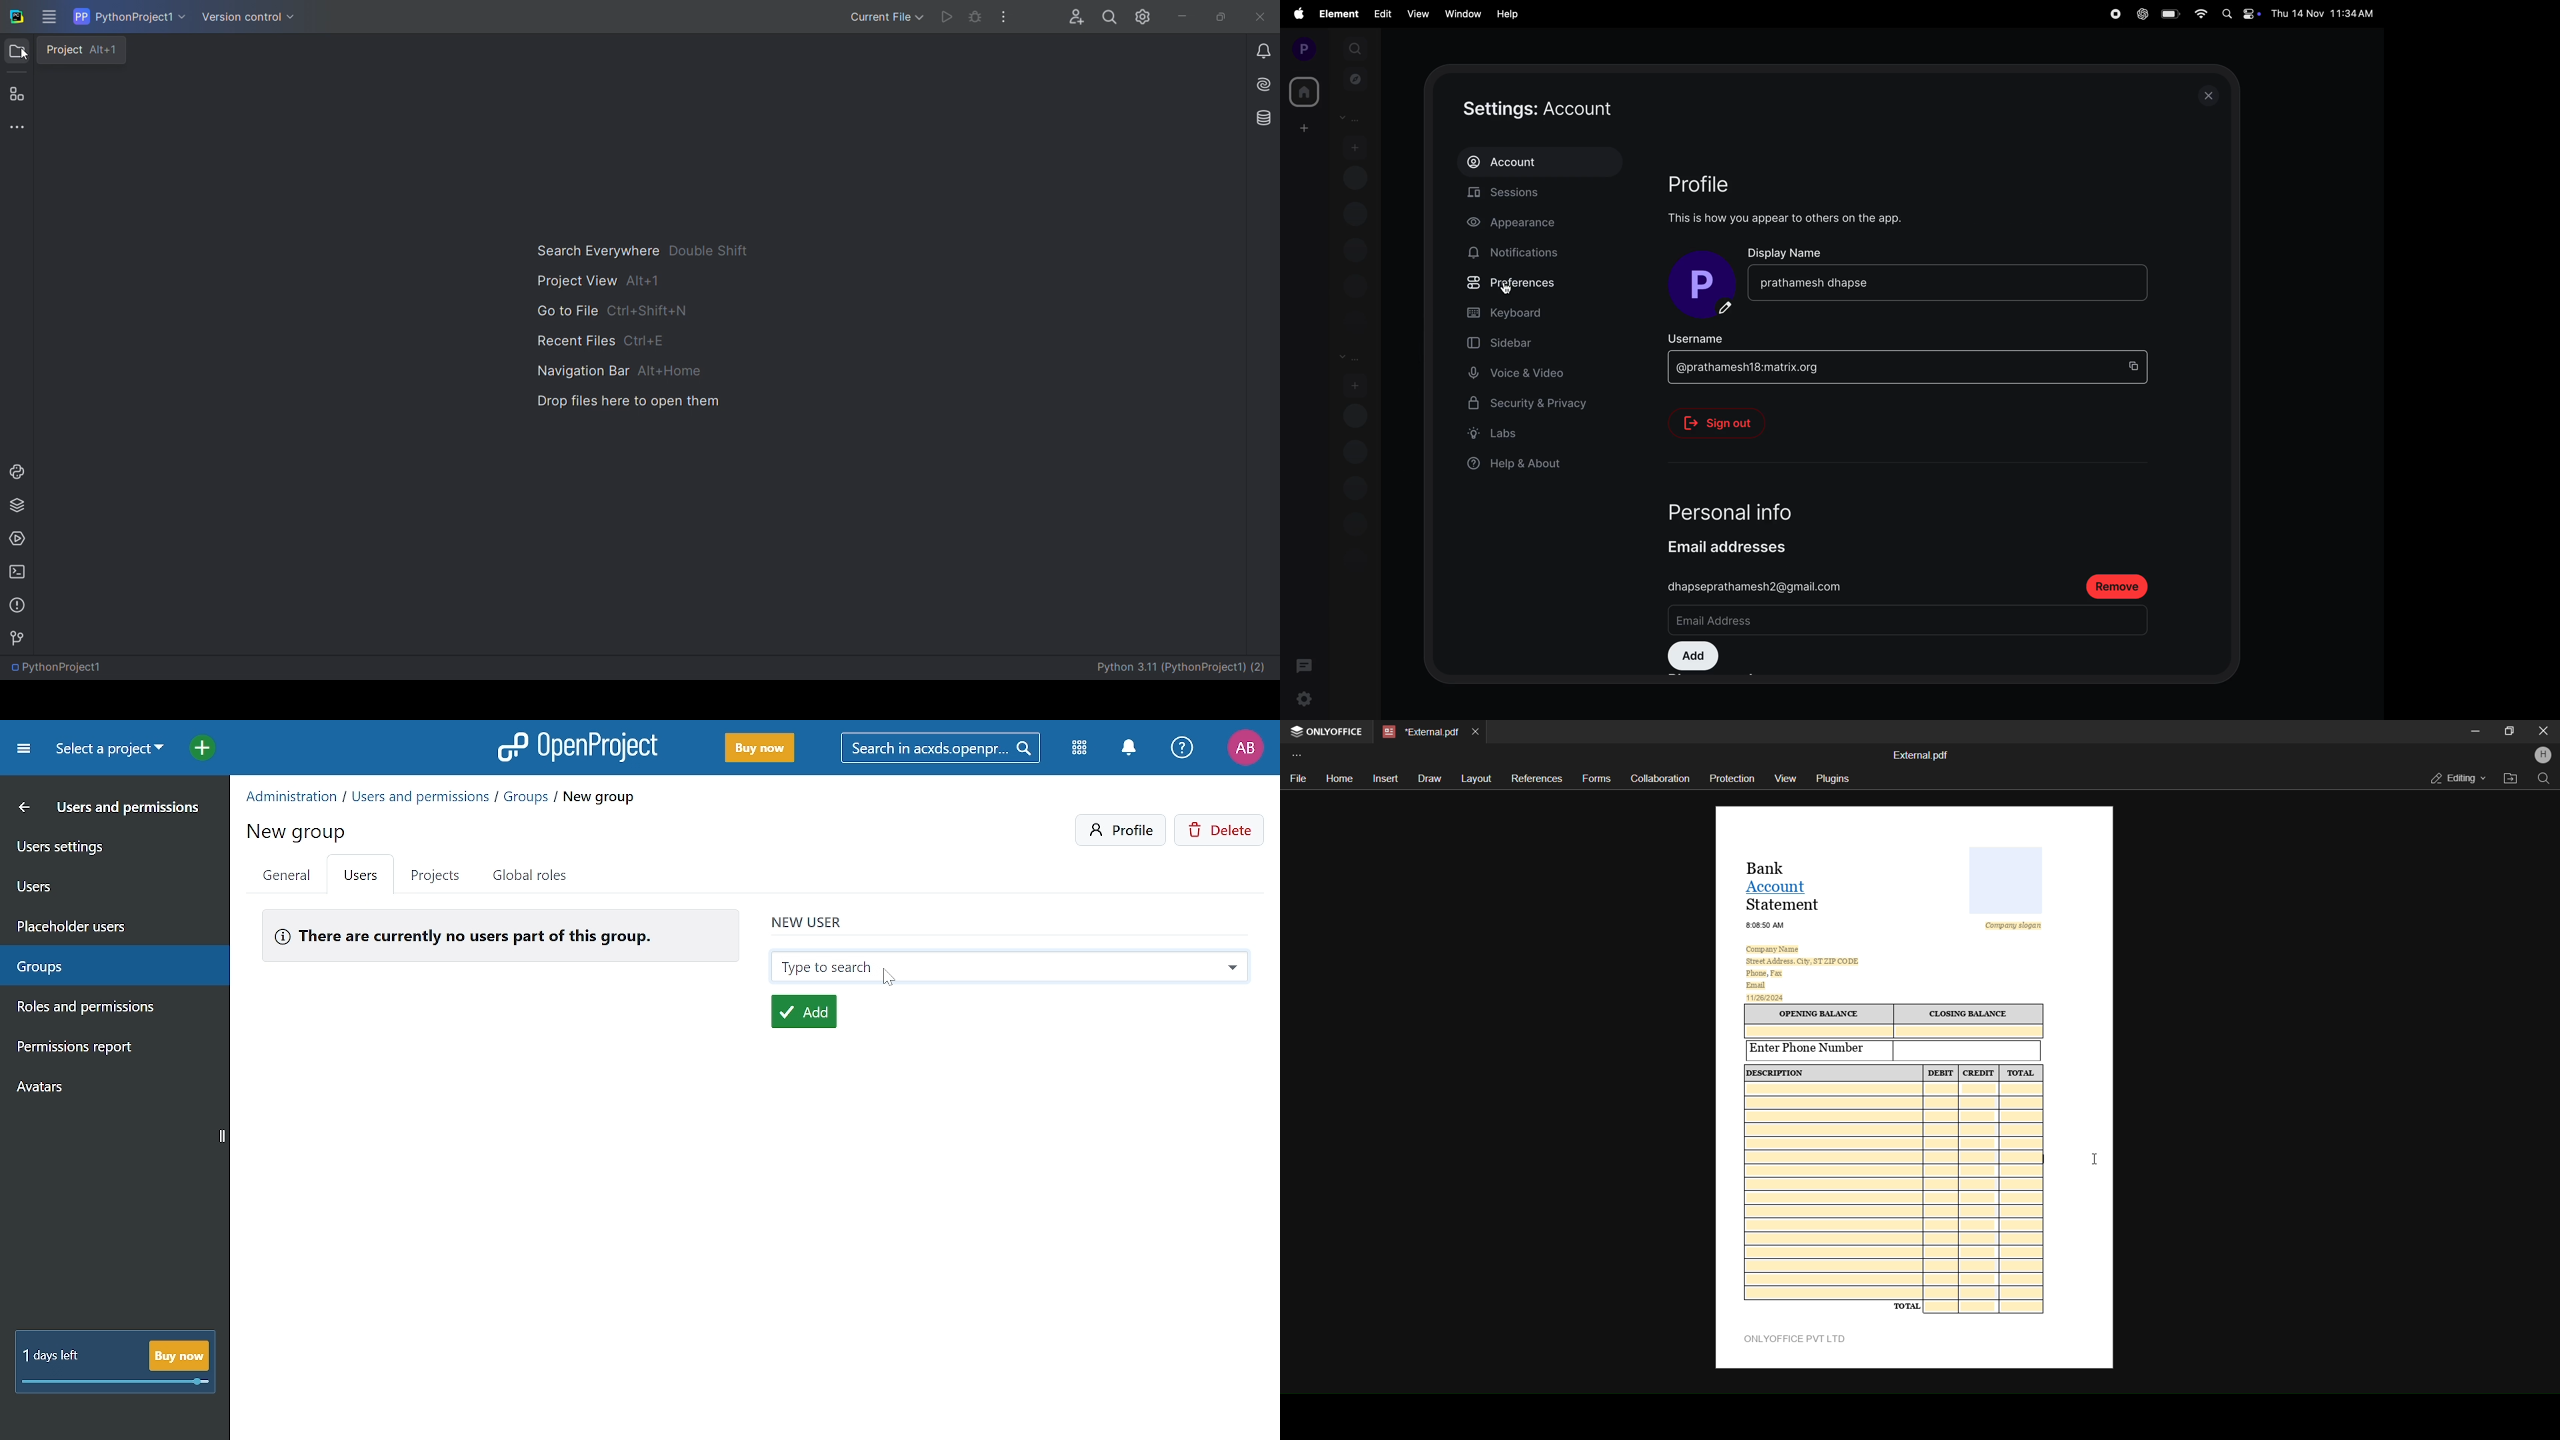 This screenshot has width=2576, height=1456. I want to click on Permission report, so click(110, 1049).